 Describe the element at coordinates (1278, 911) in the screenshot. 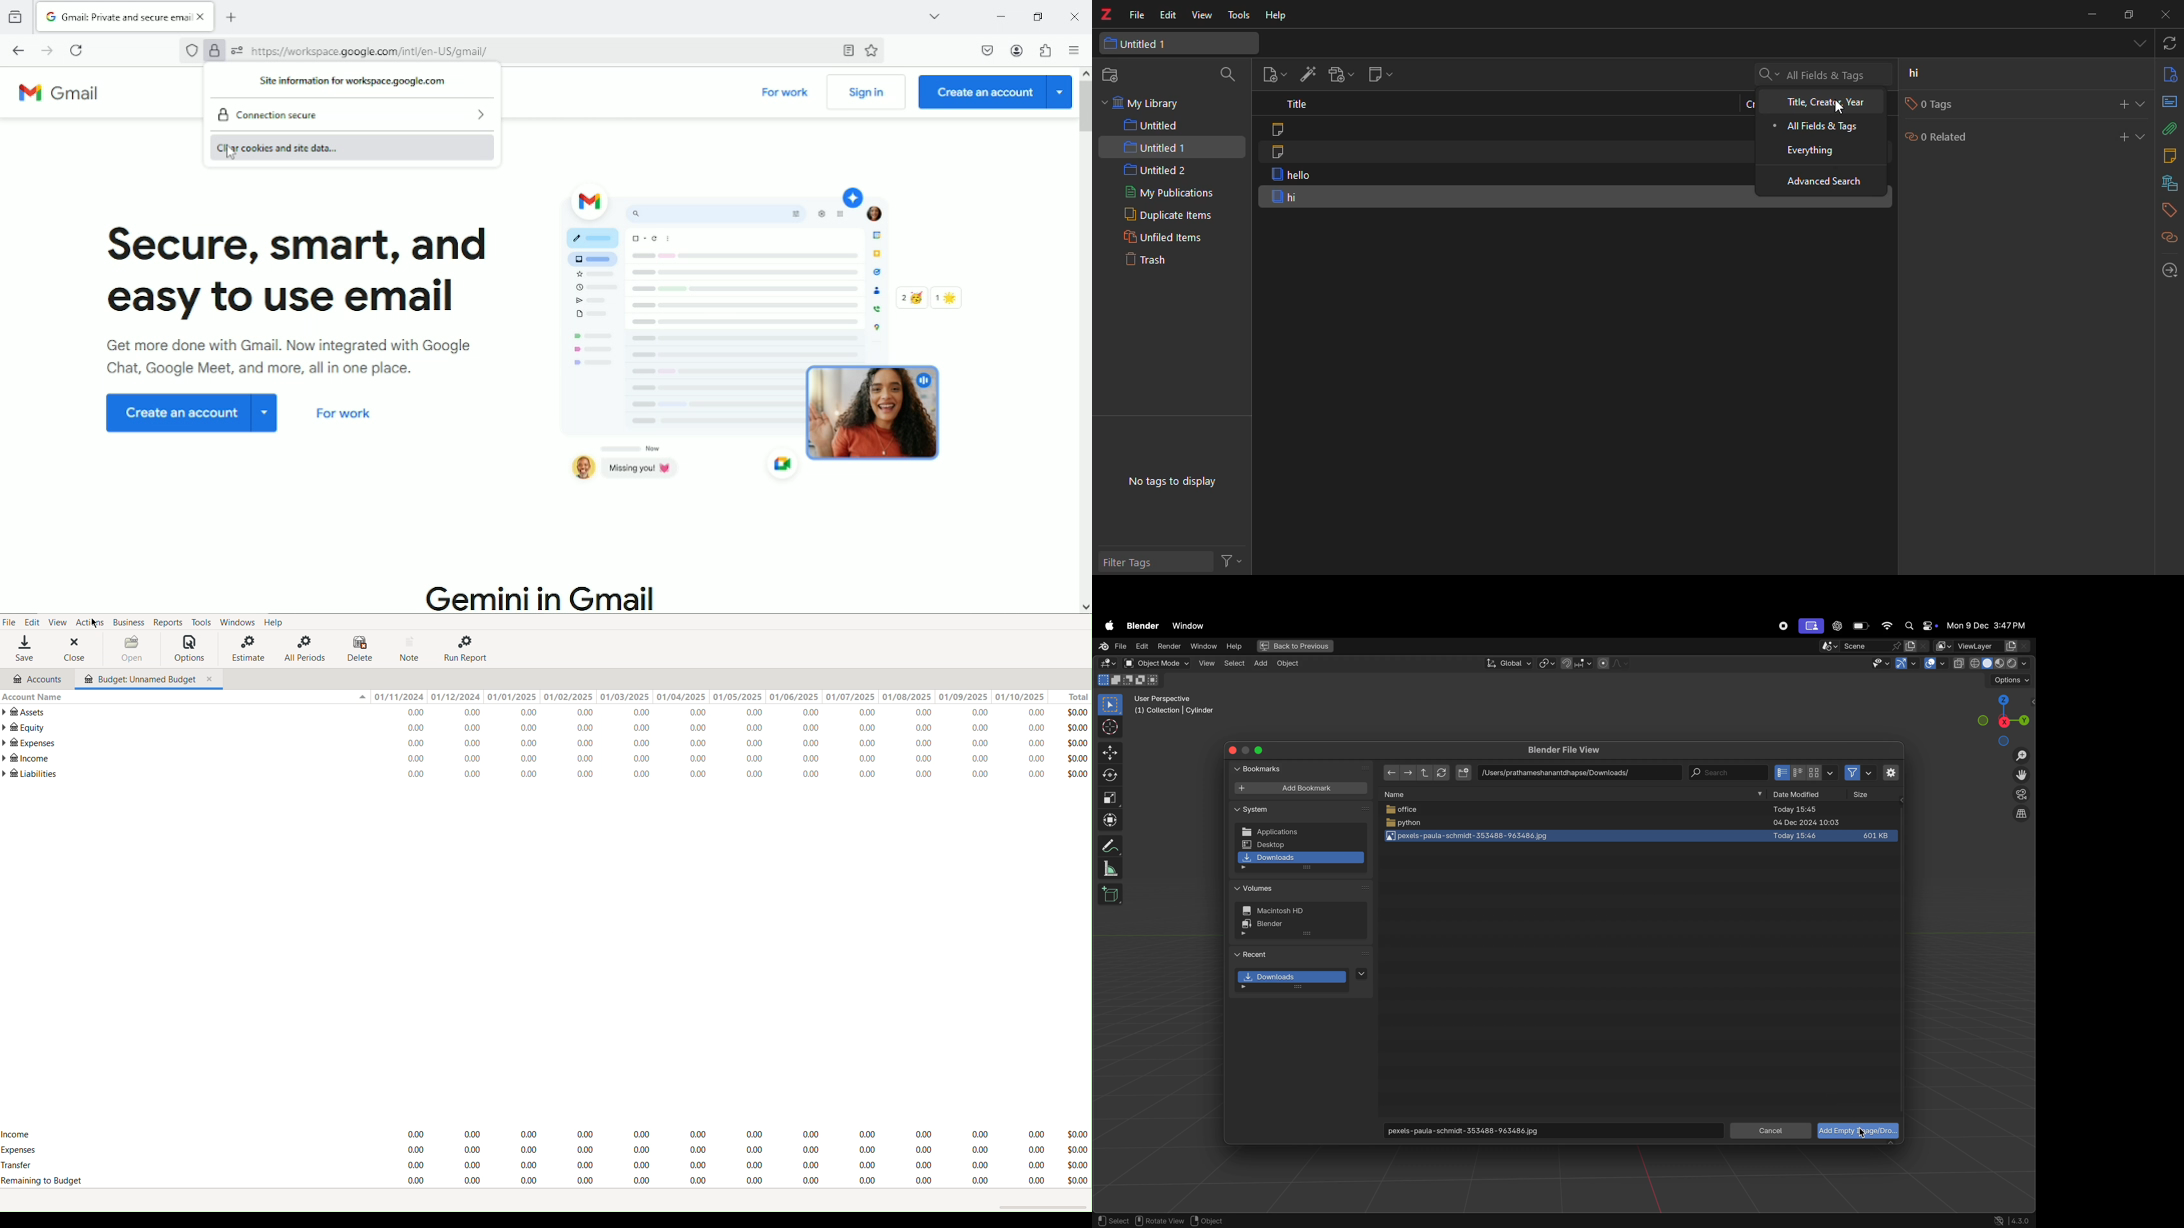

I see `hd` at that location.